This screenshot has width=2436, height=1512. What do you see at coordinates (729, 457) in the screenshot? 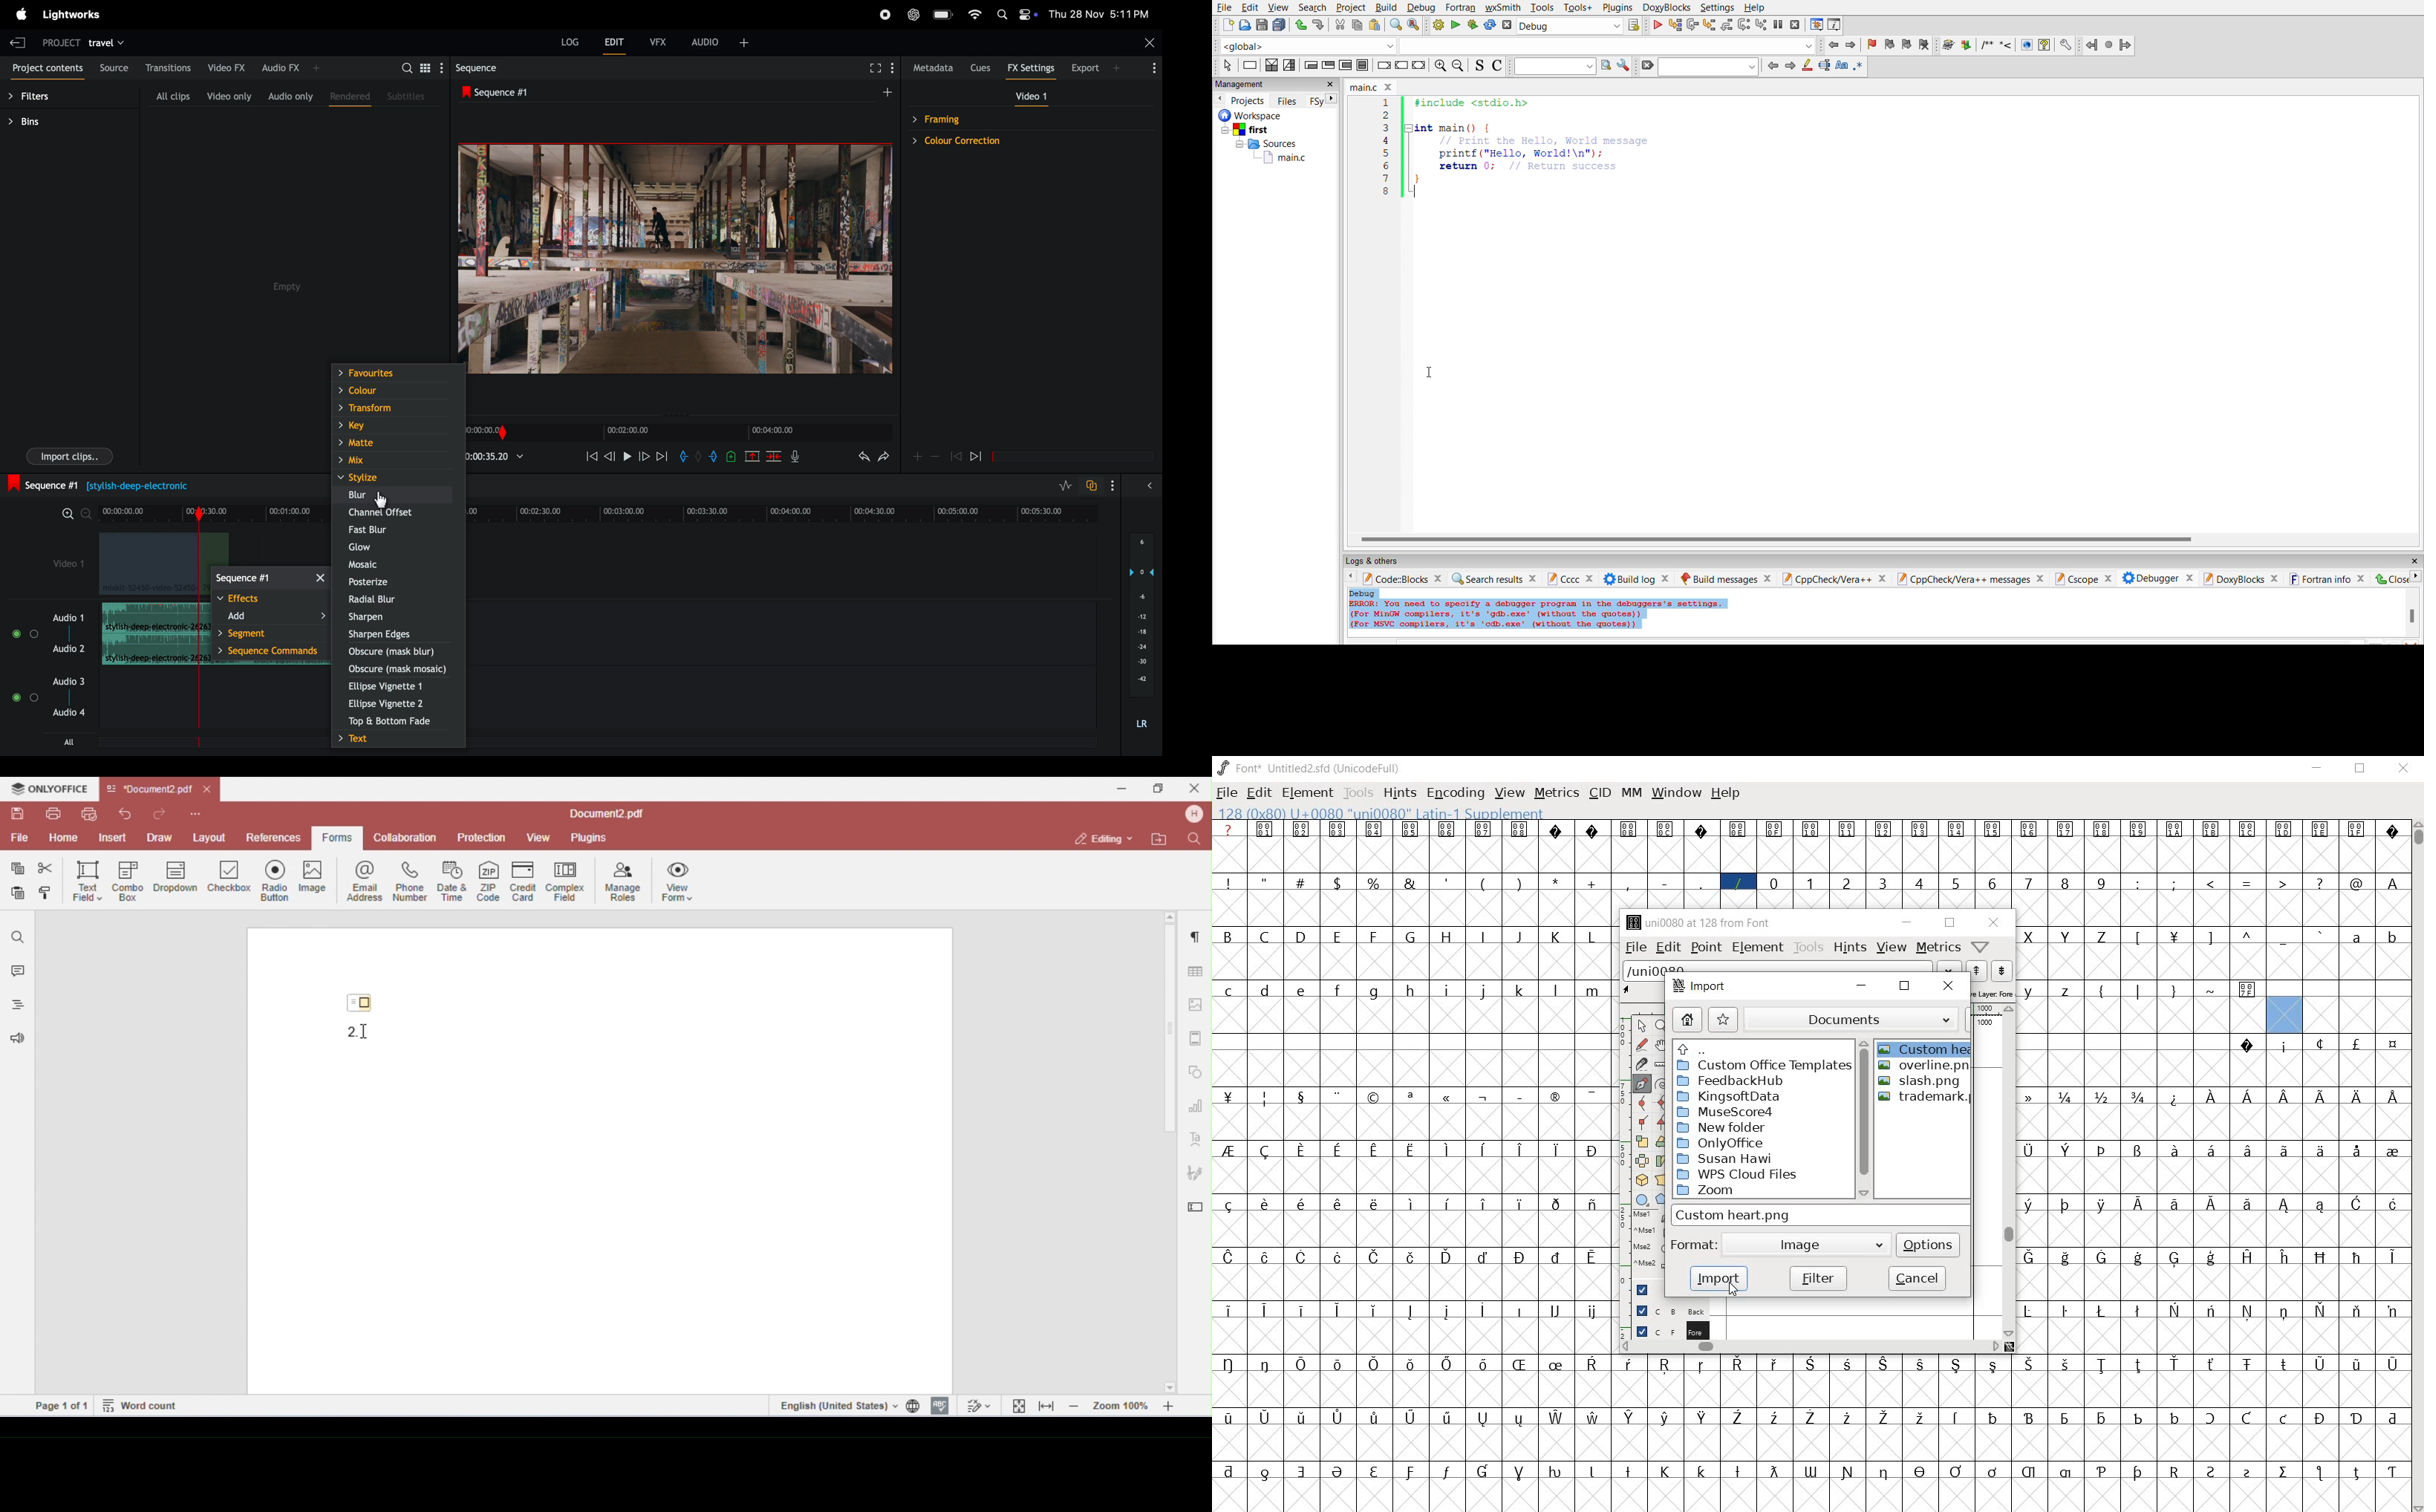
I see `add cue` at bounding box center [729, 457].